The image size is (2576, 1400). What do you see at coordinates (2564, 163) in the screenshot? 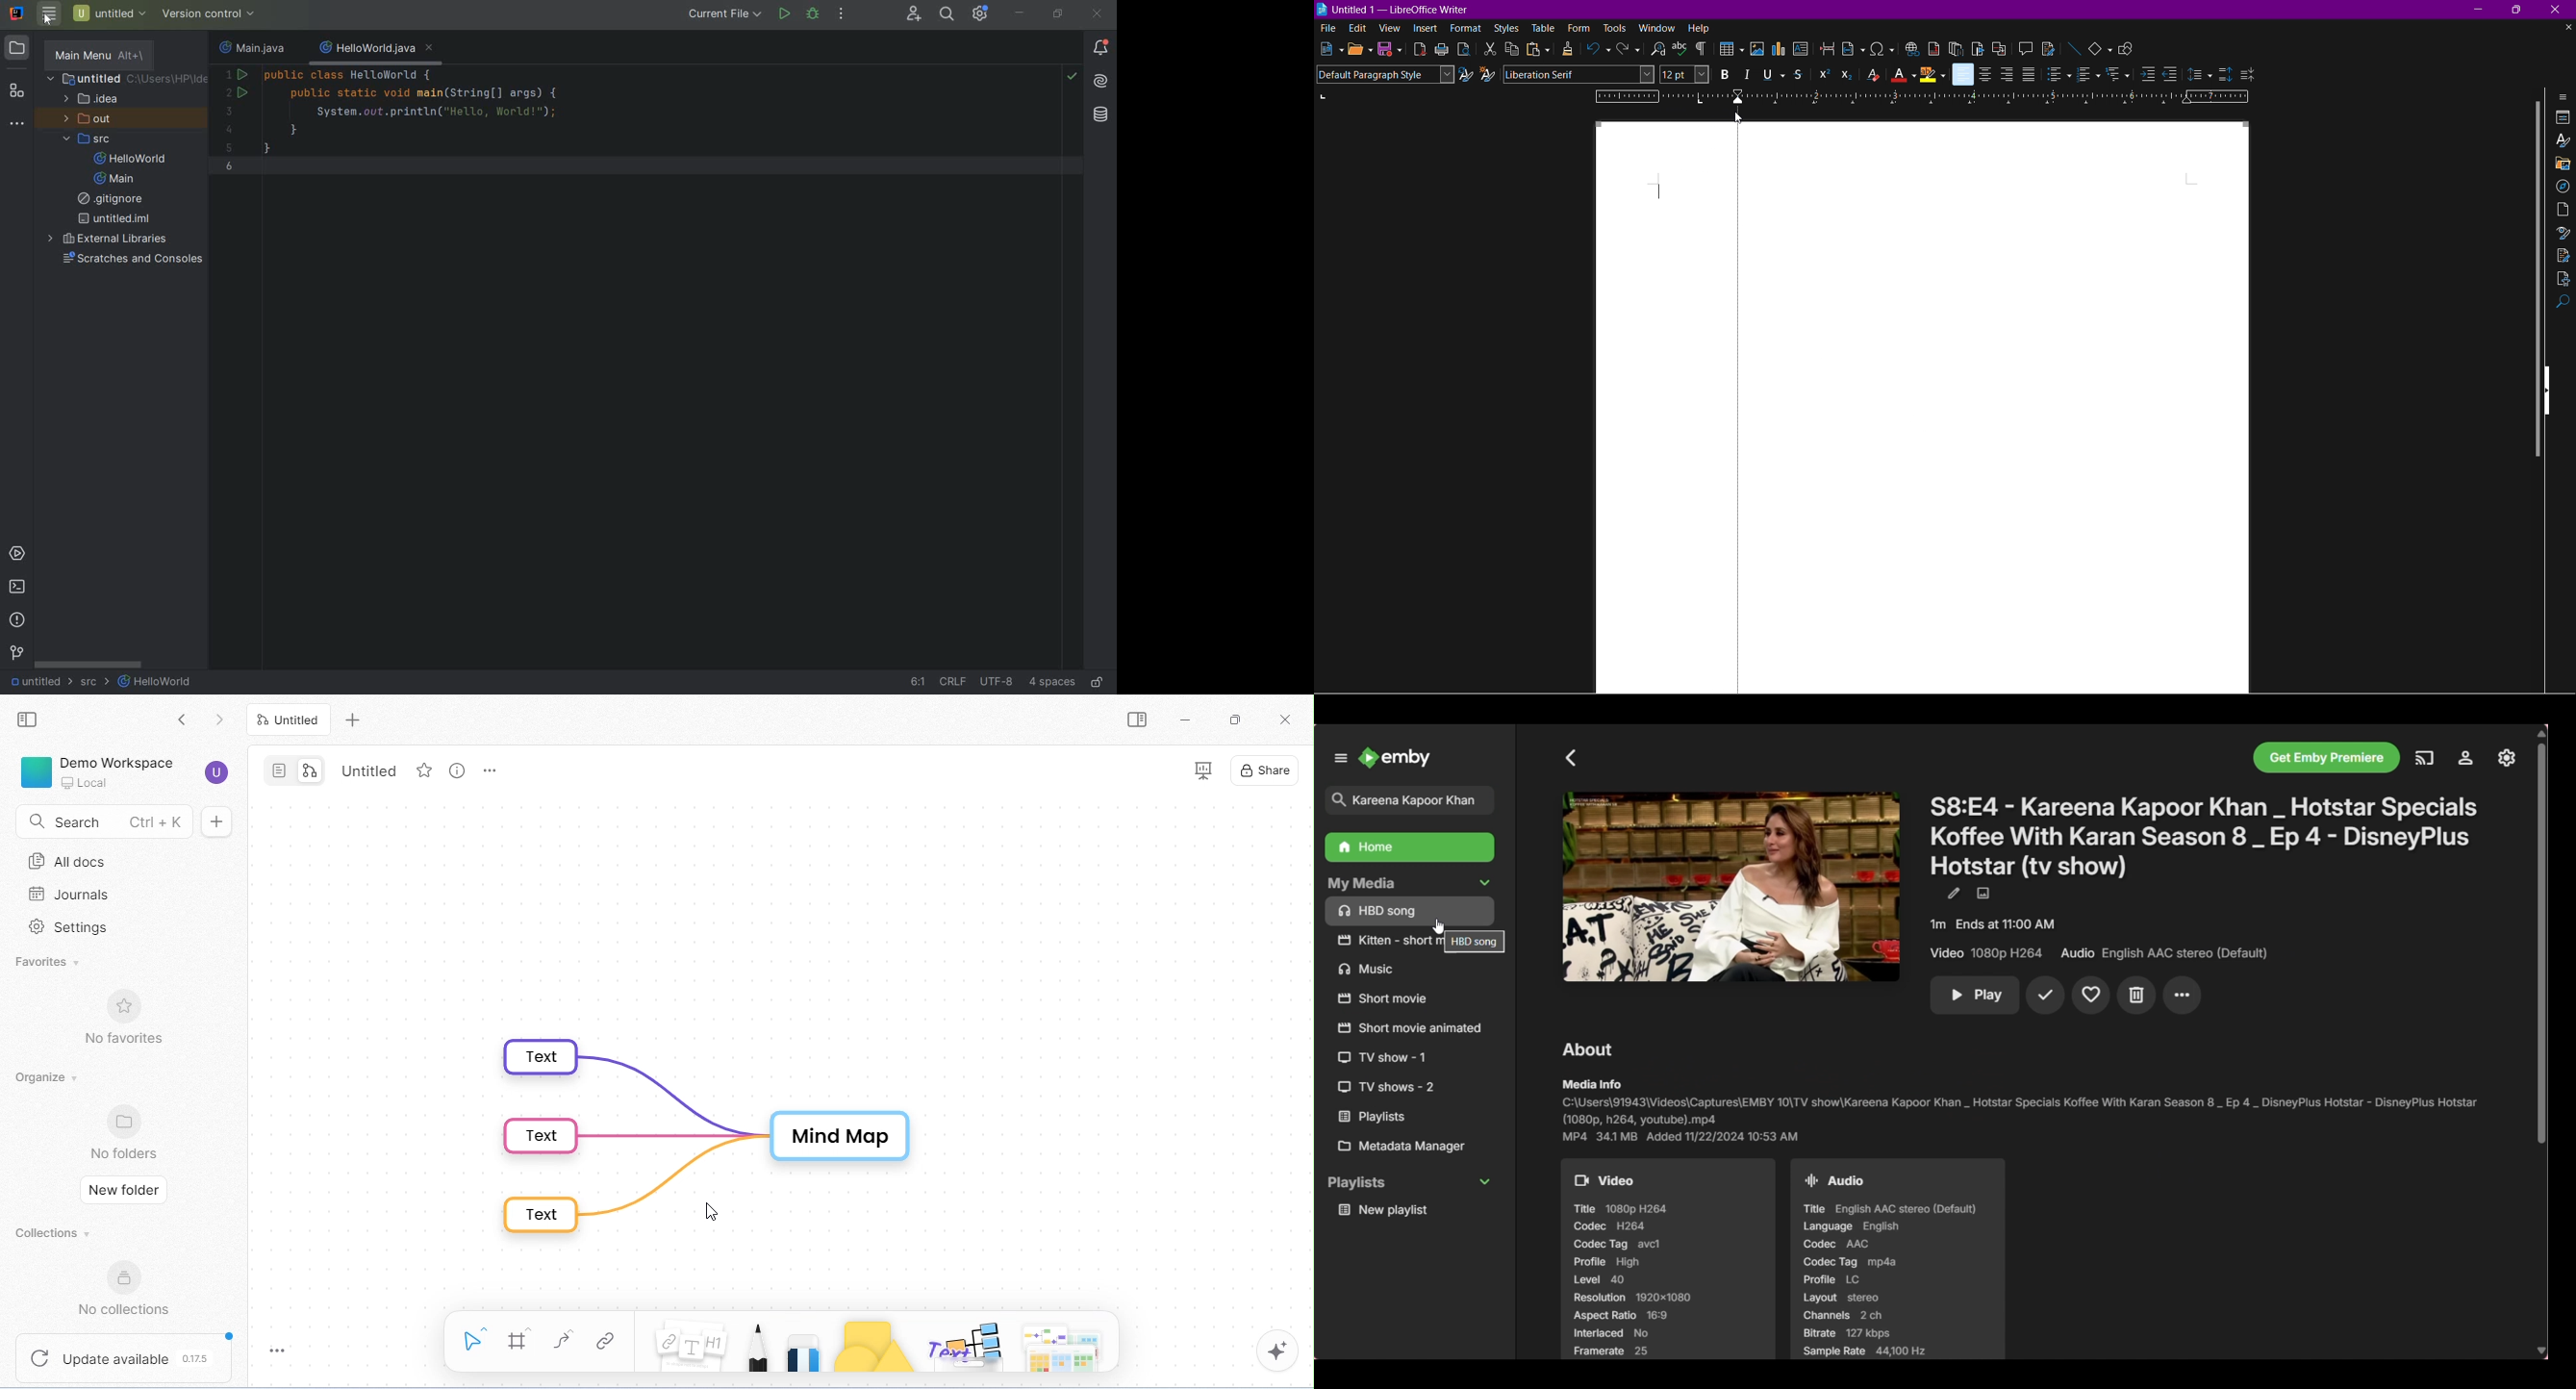
I see `Gallery` at bounding box center [2564, 163].